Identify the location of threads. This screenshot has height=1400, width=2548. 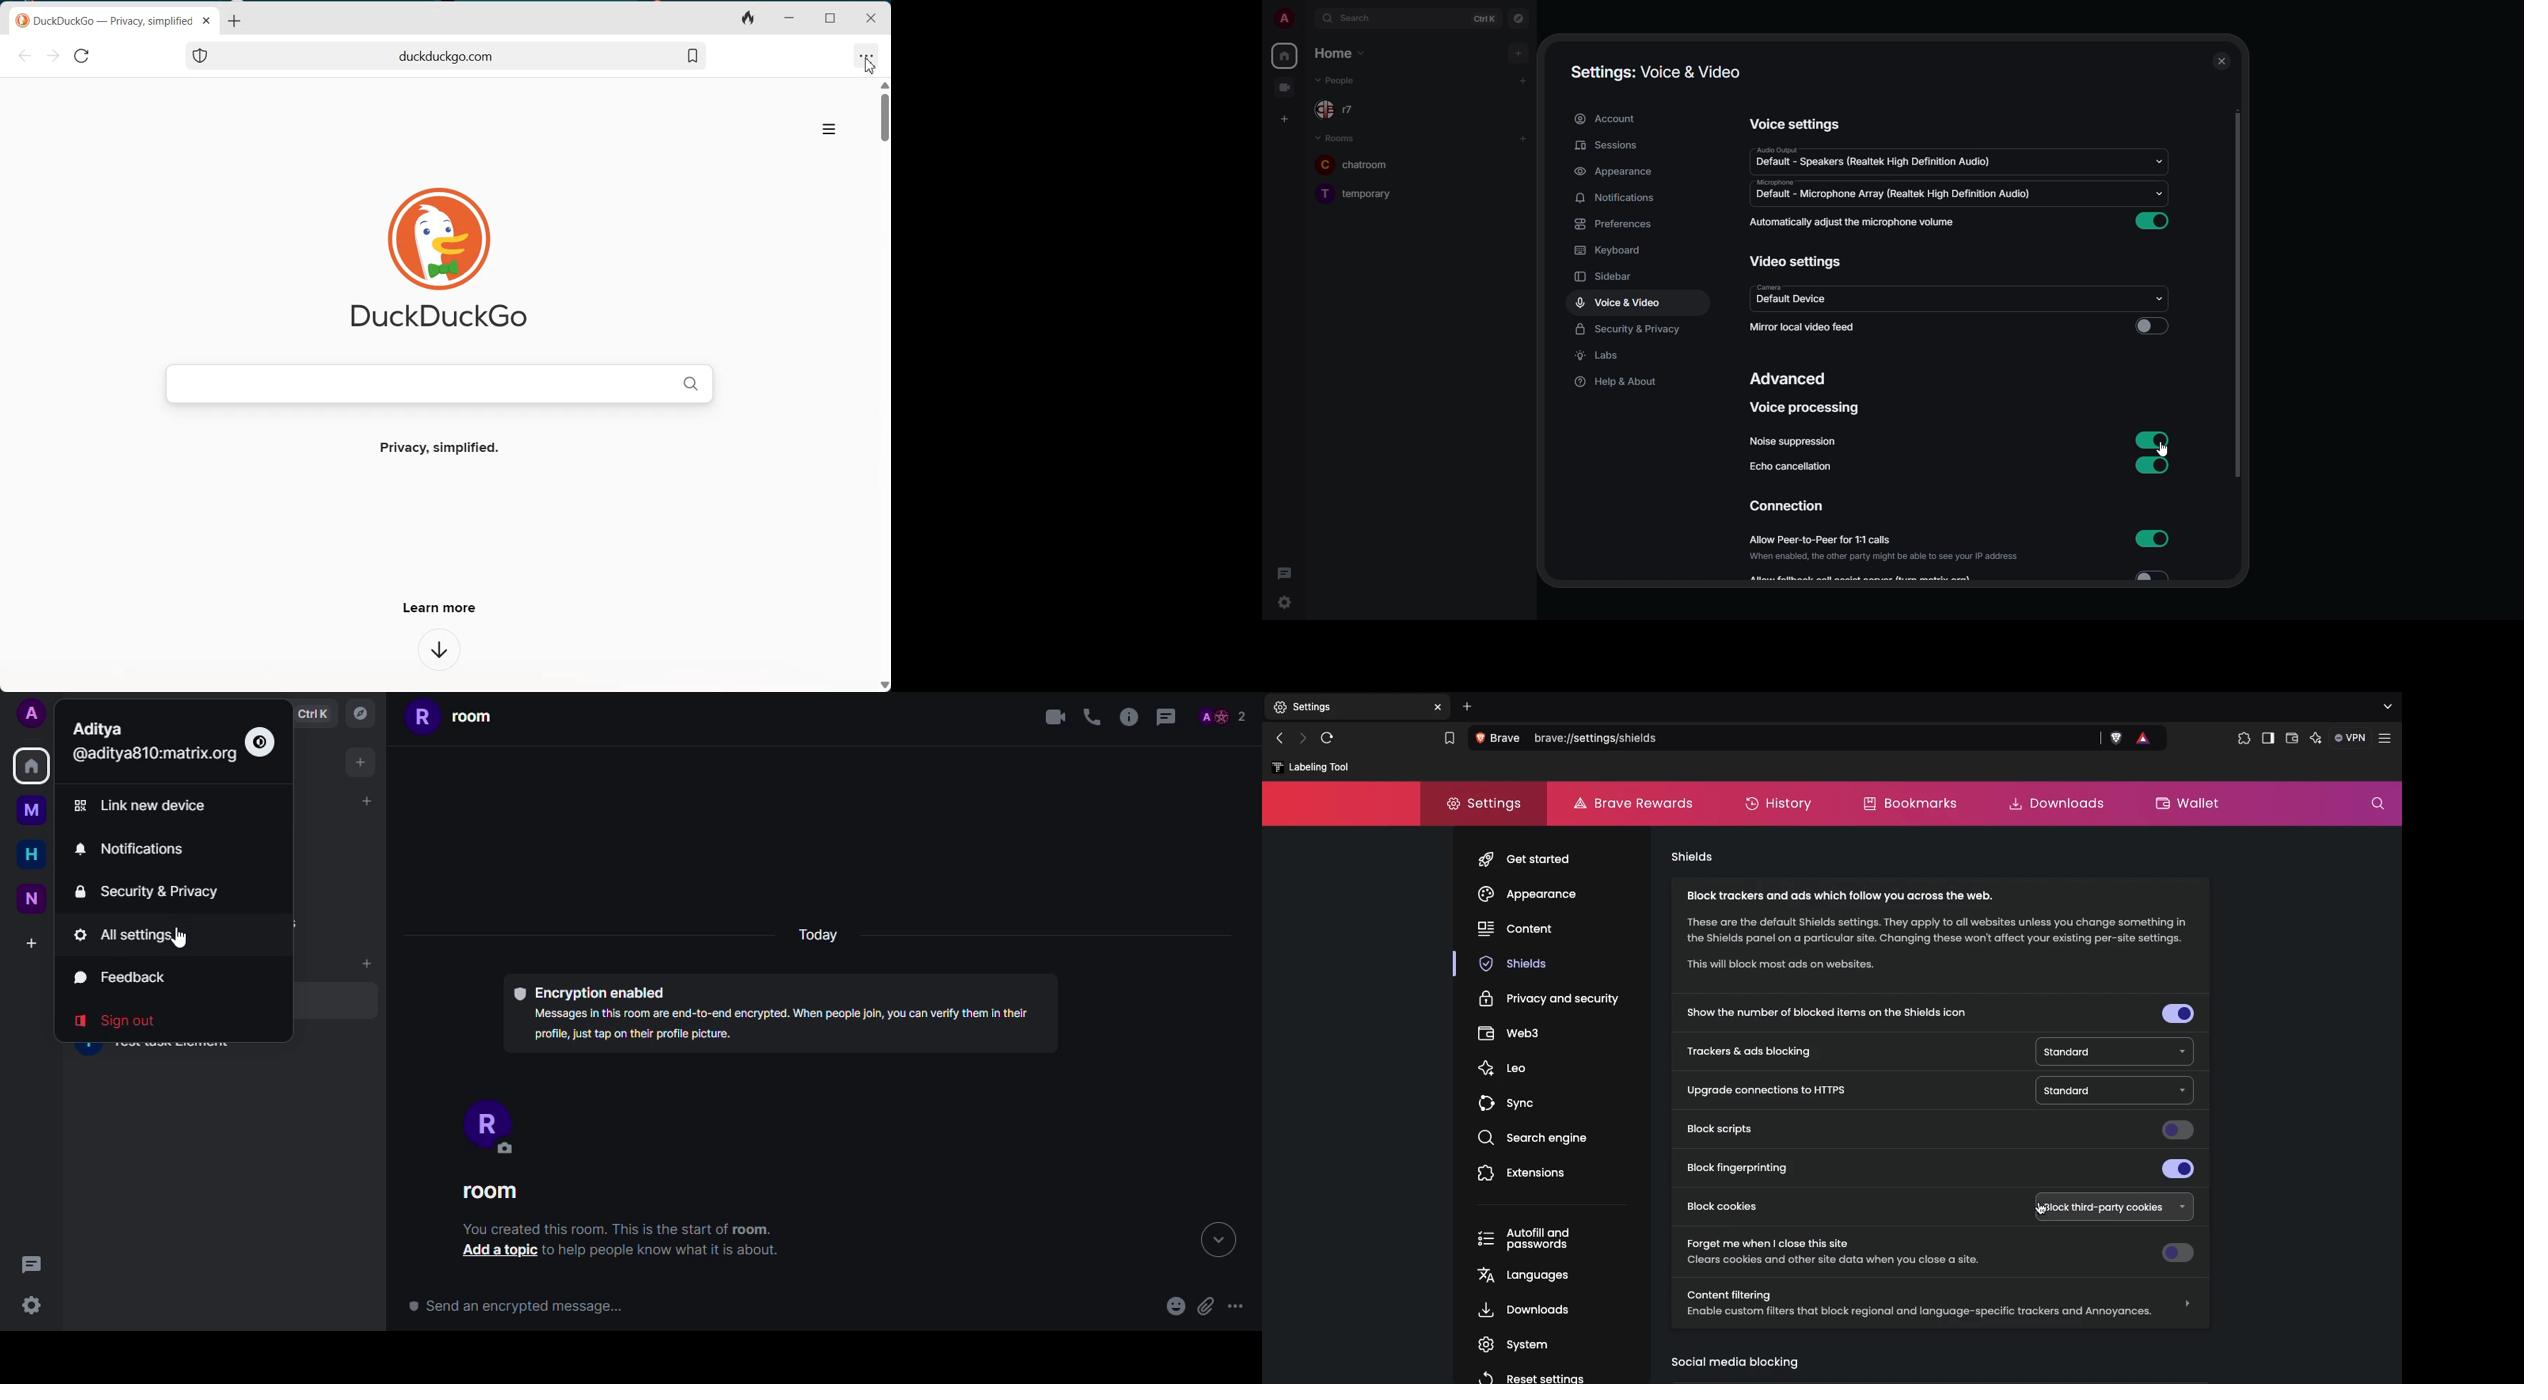
(30, 1264).